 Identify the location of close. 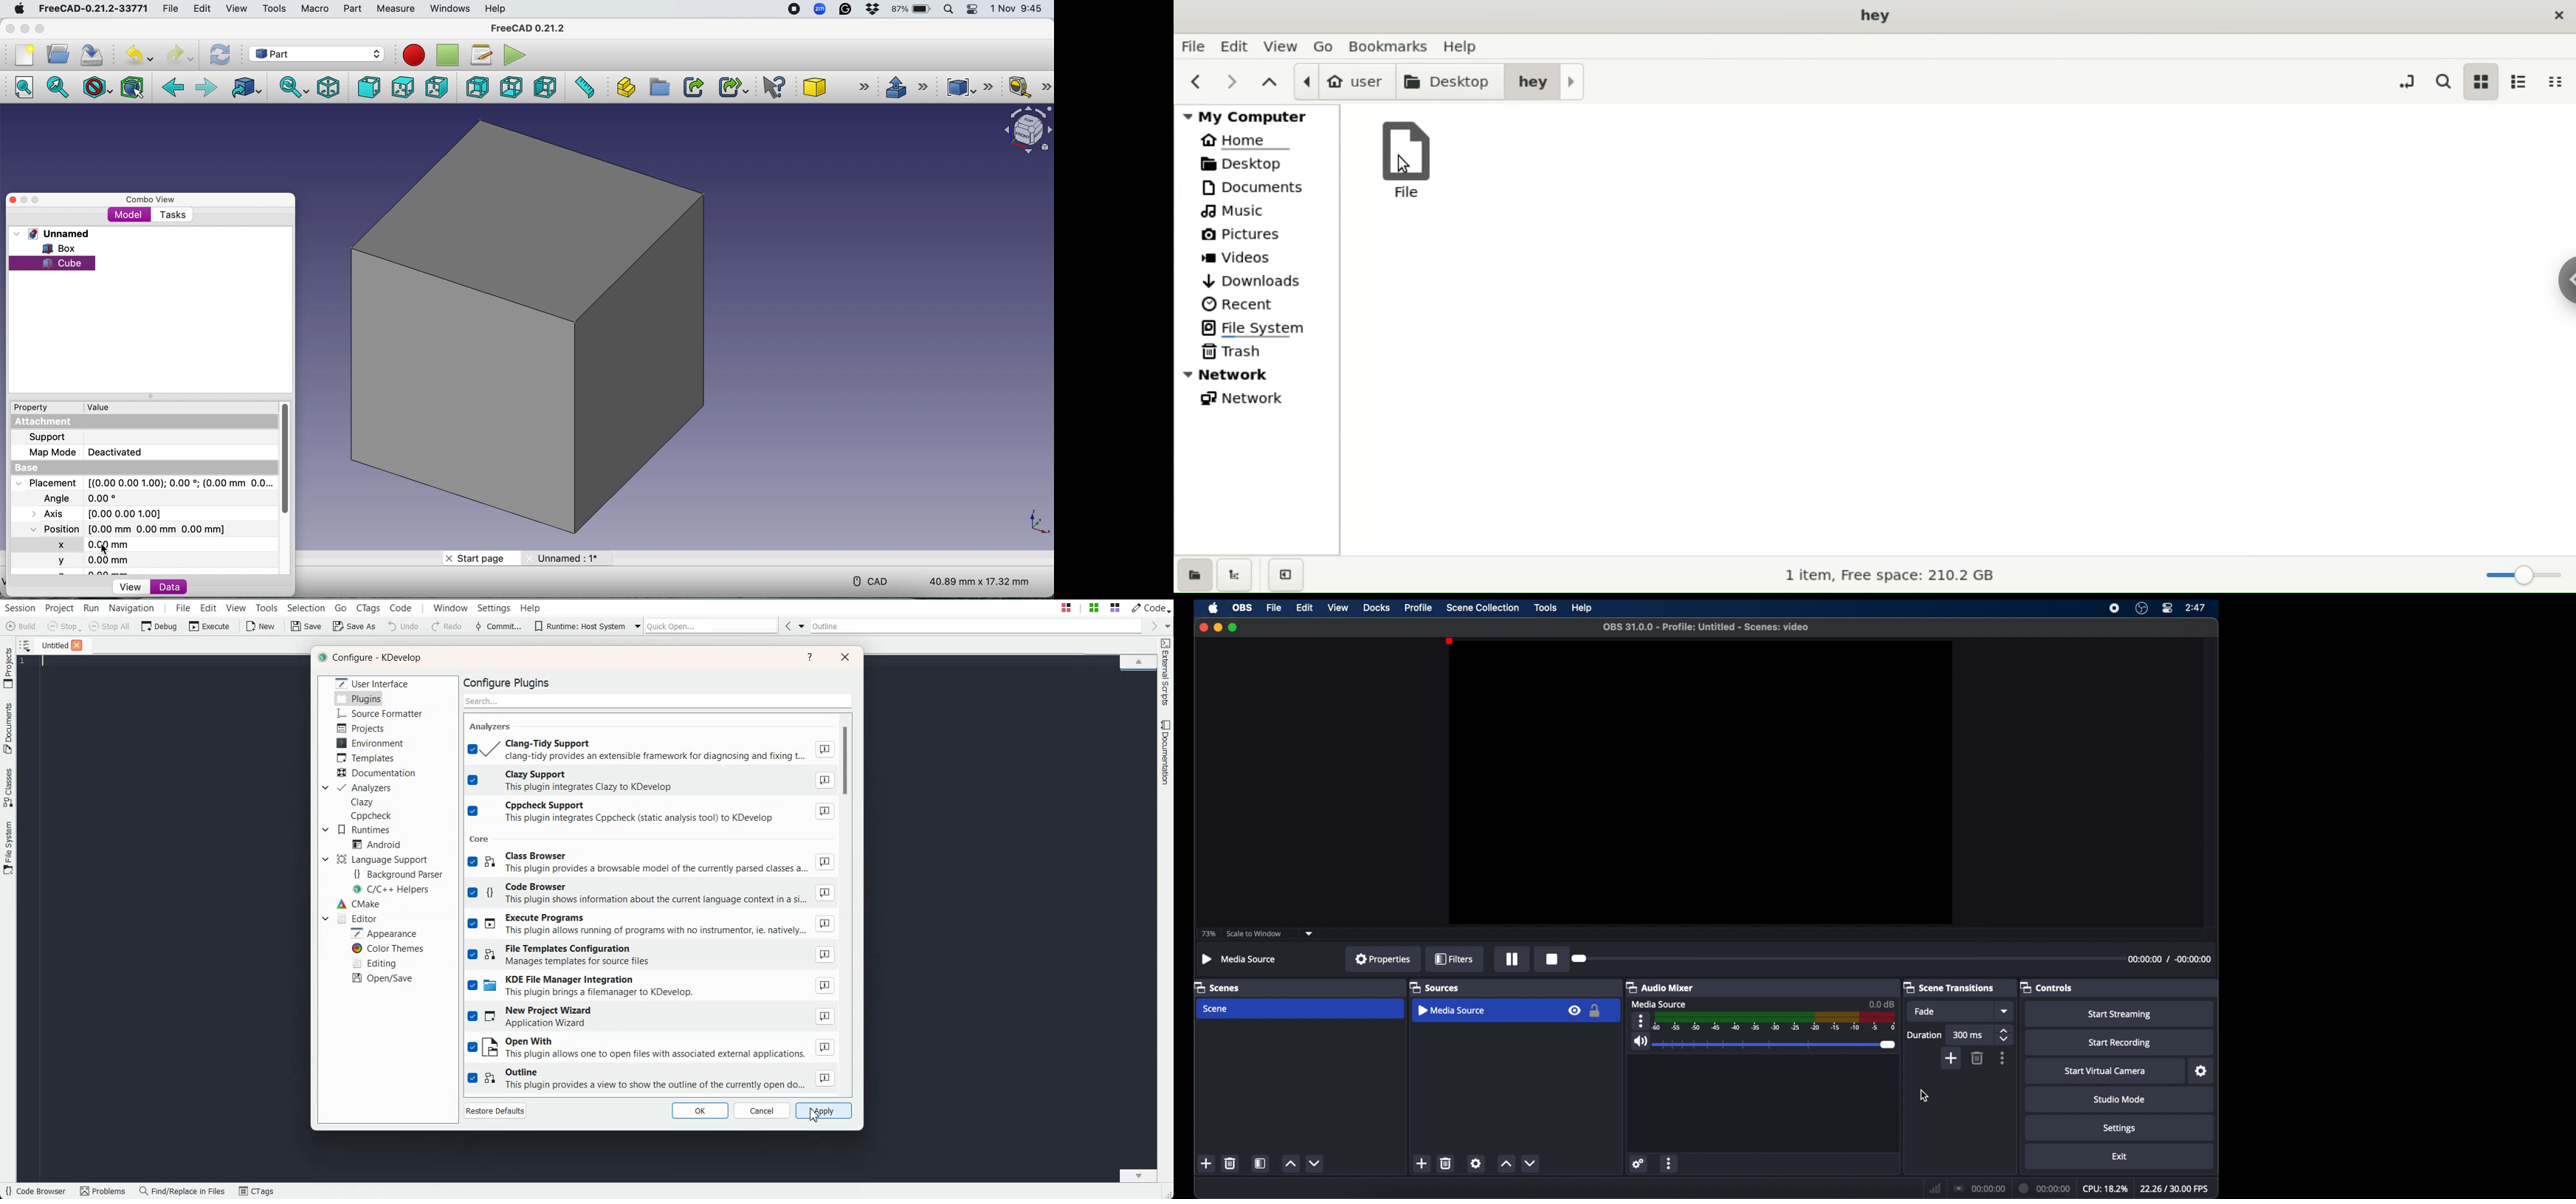
(1203, 627).